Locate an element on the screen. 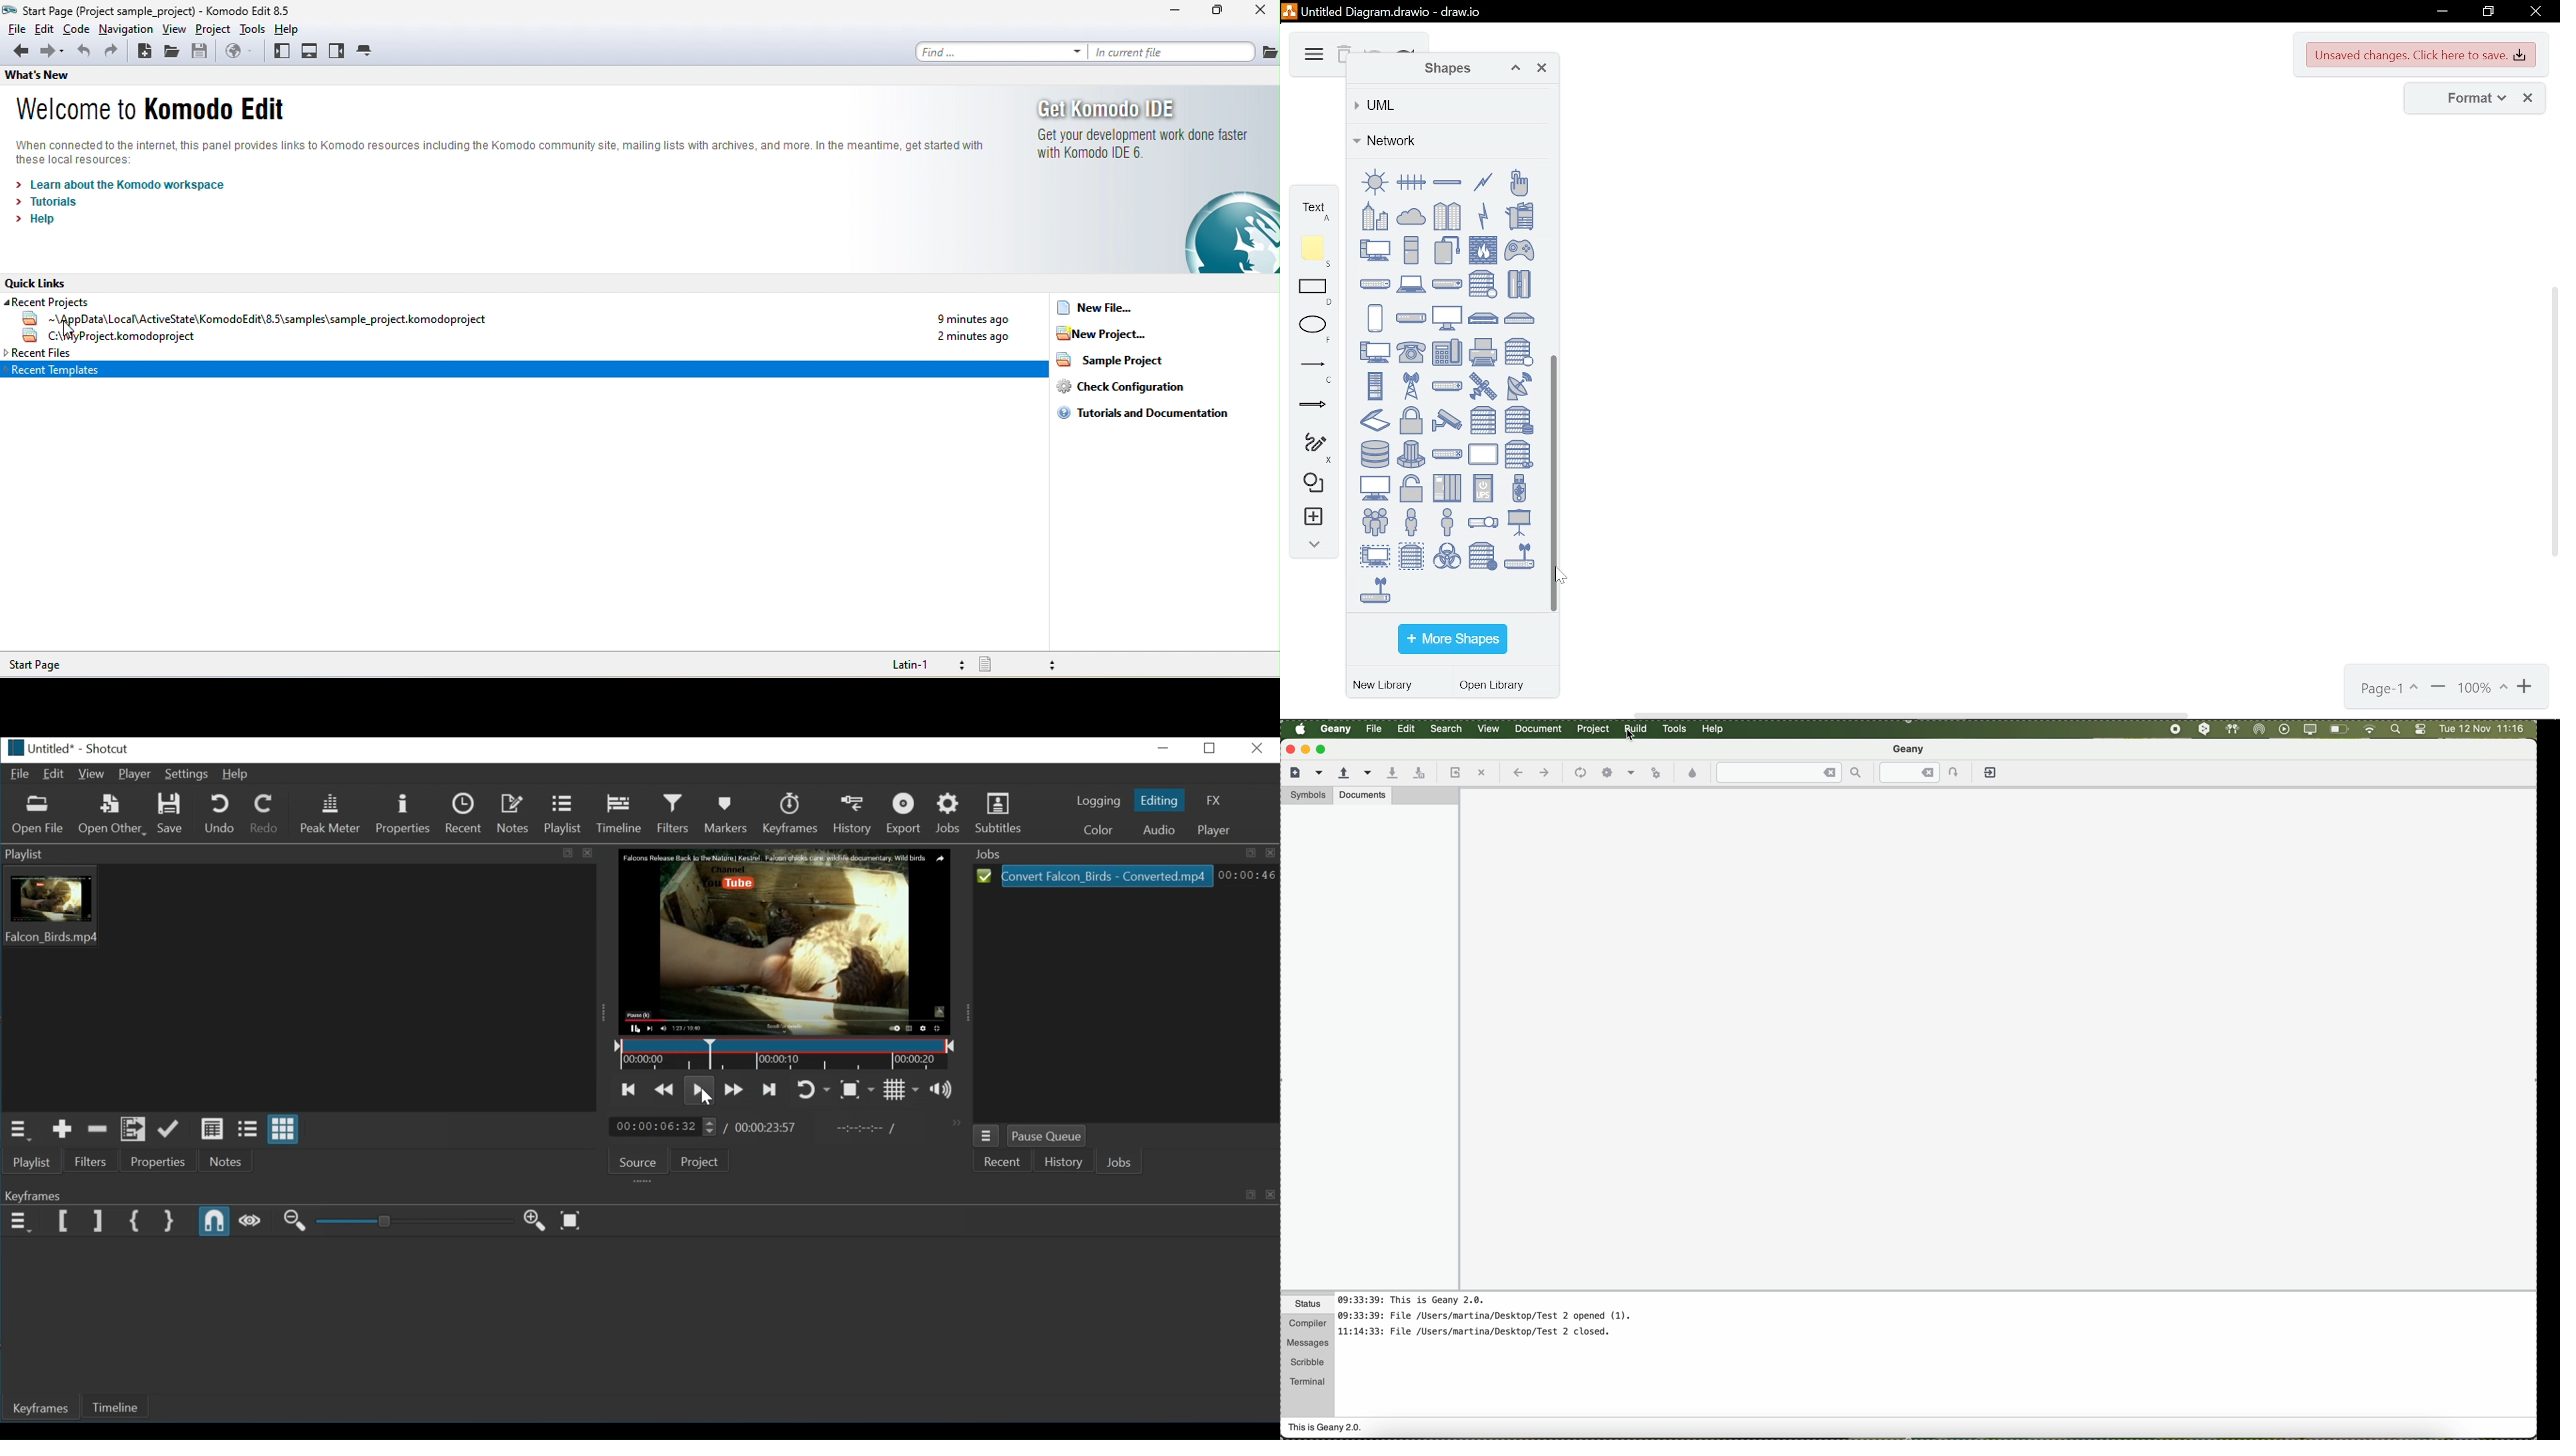  freehand is located at coordinates (1310, 448).